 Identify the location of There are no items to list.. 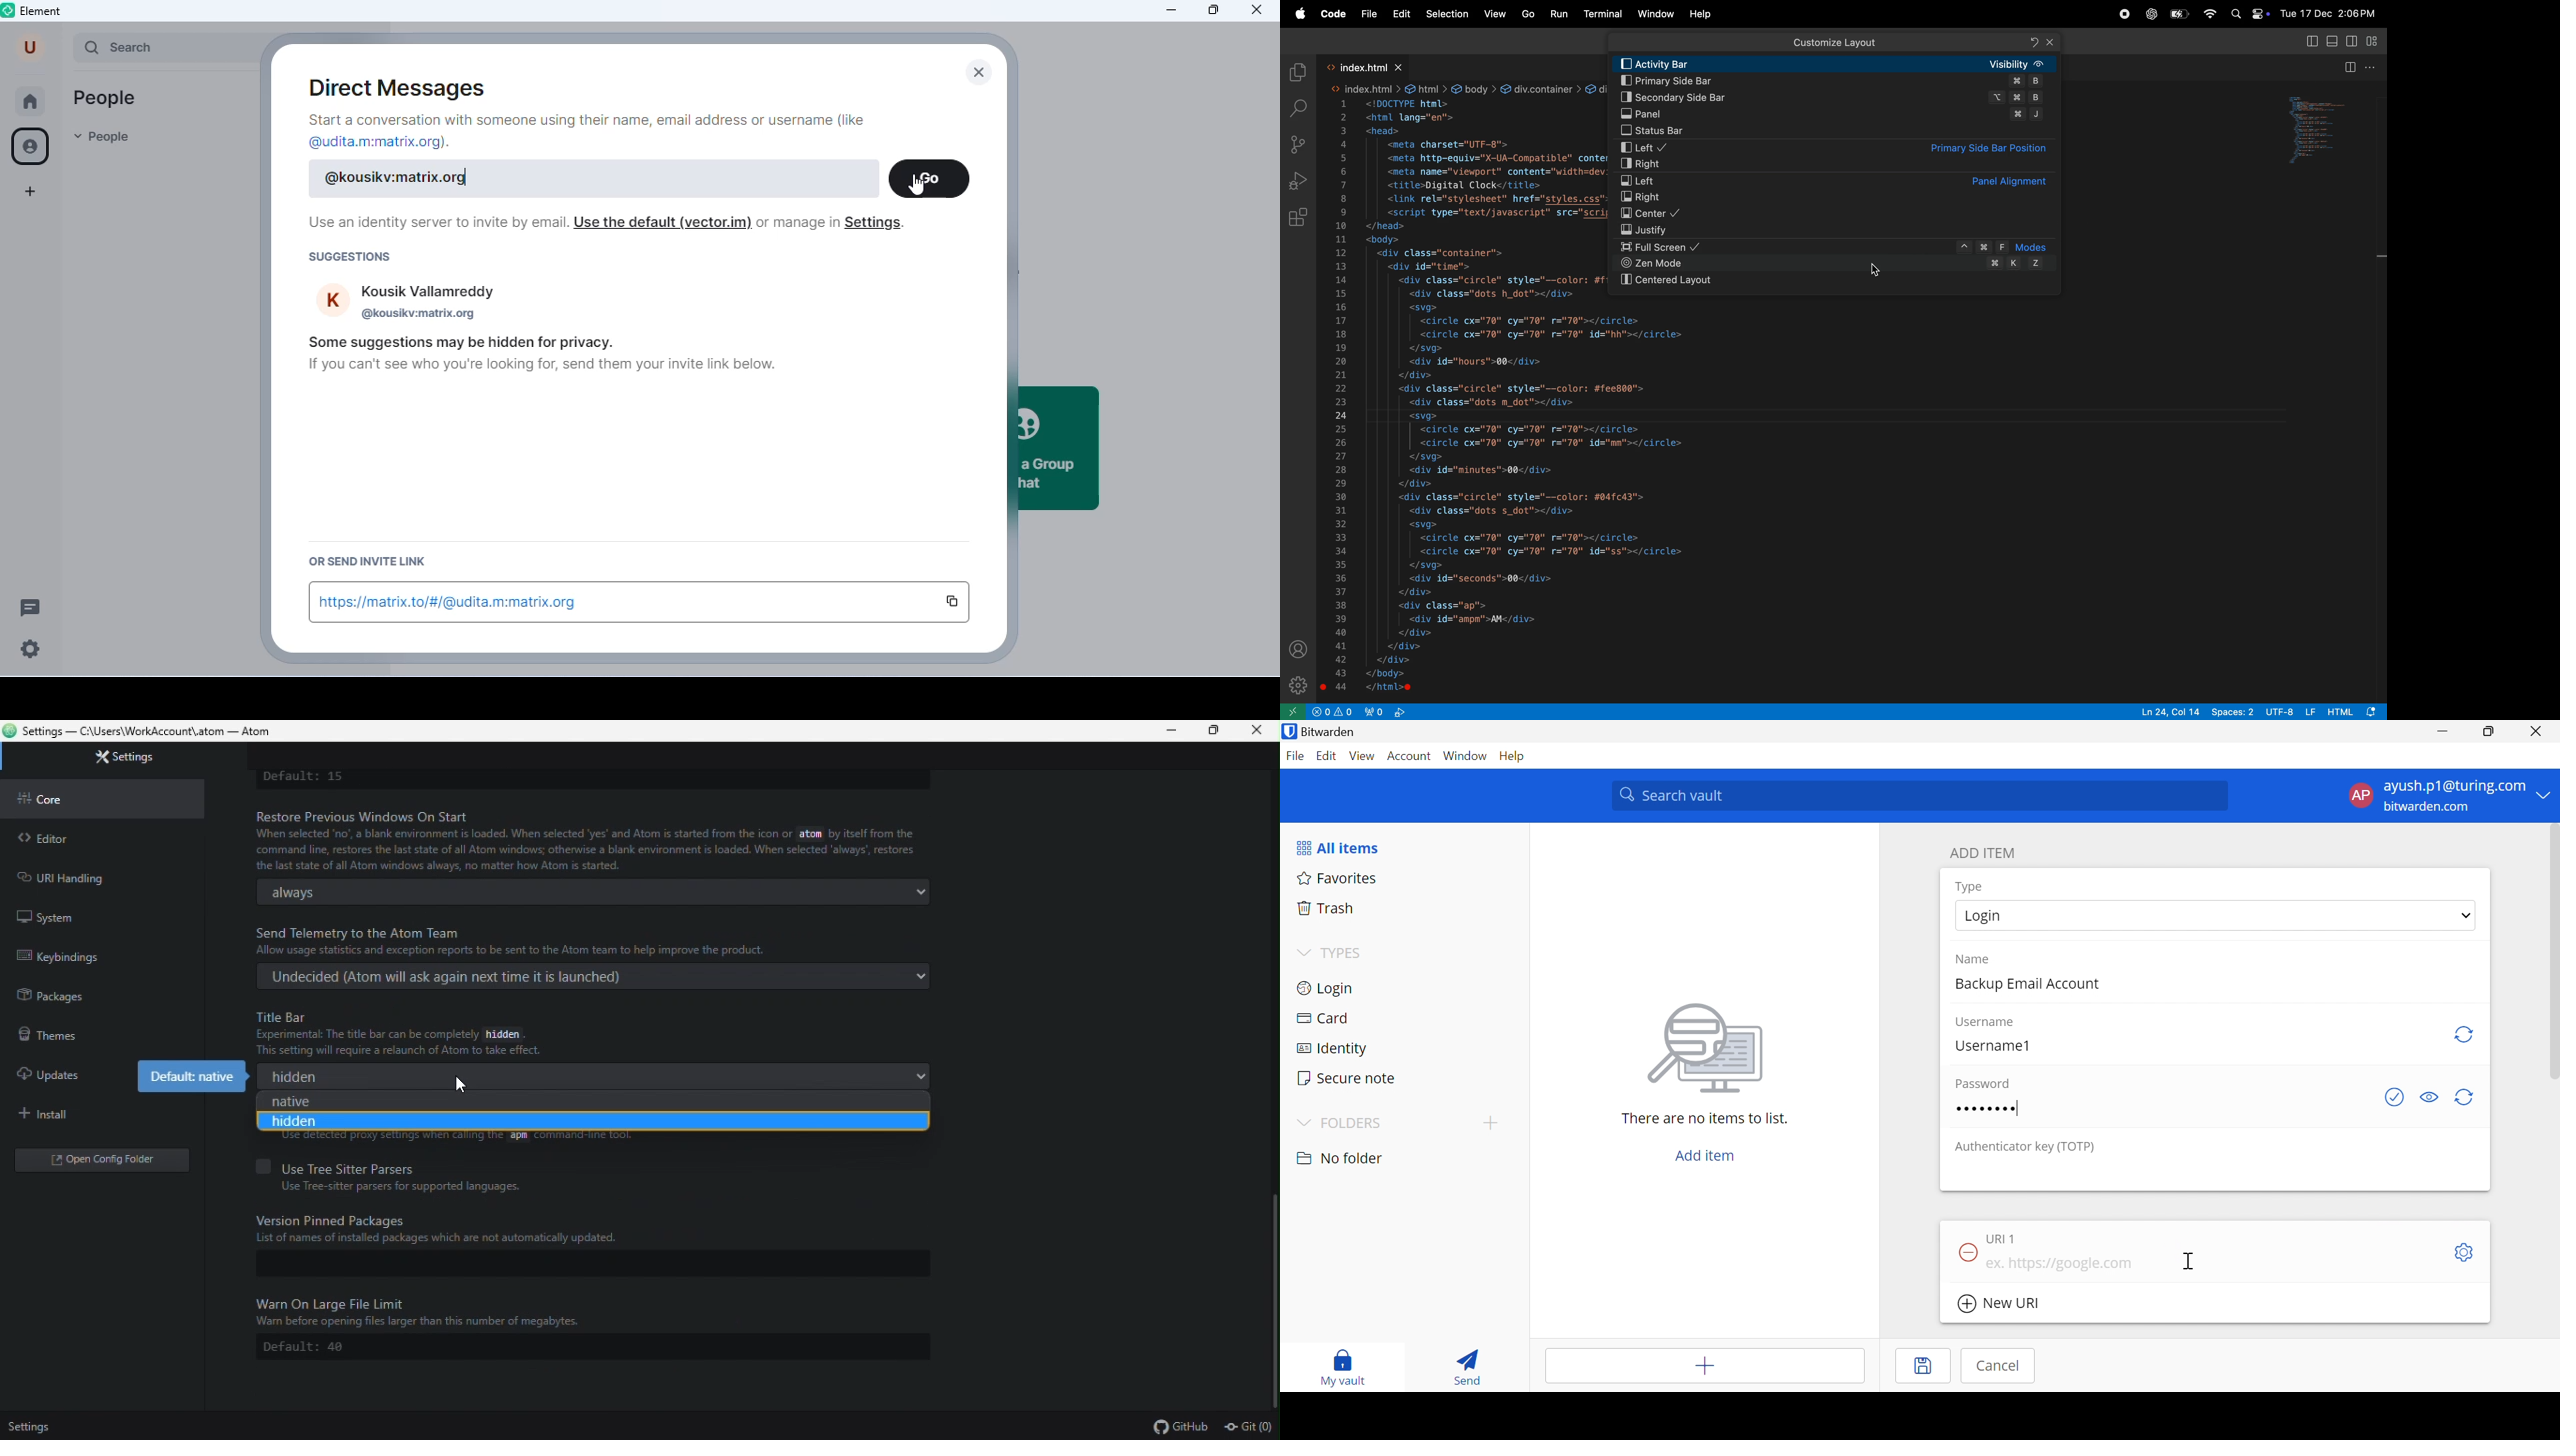
(1705, 1118).